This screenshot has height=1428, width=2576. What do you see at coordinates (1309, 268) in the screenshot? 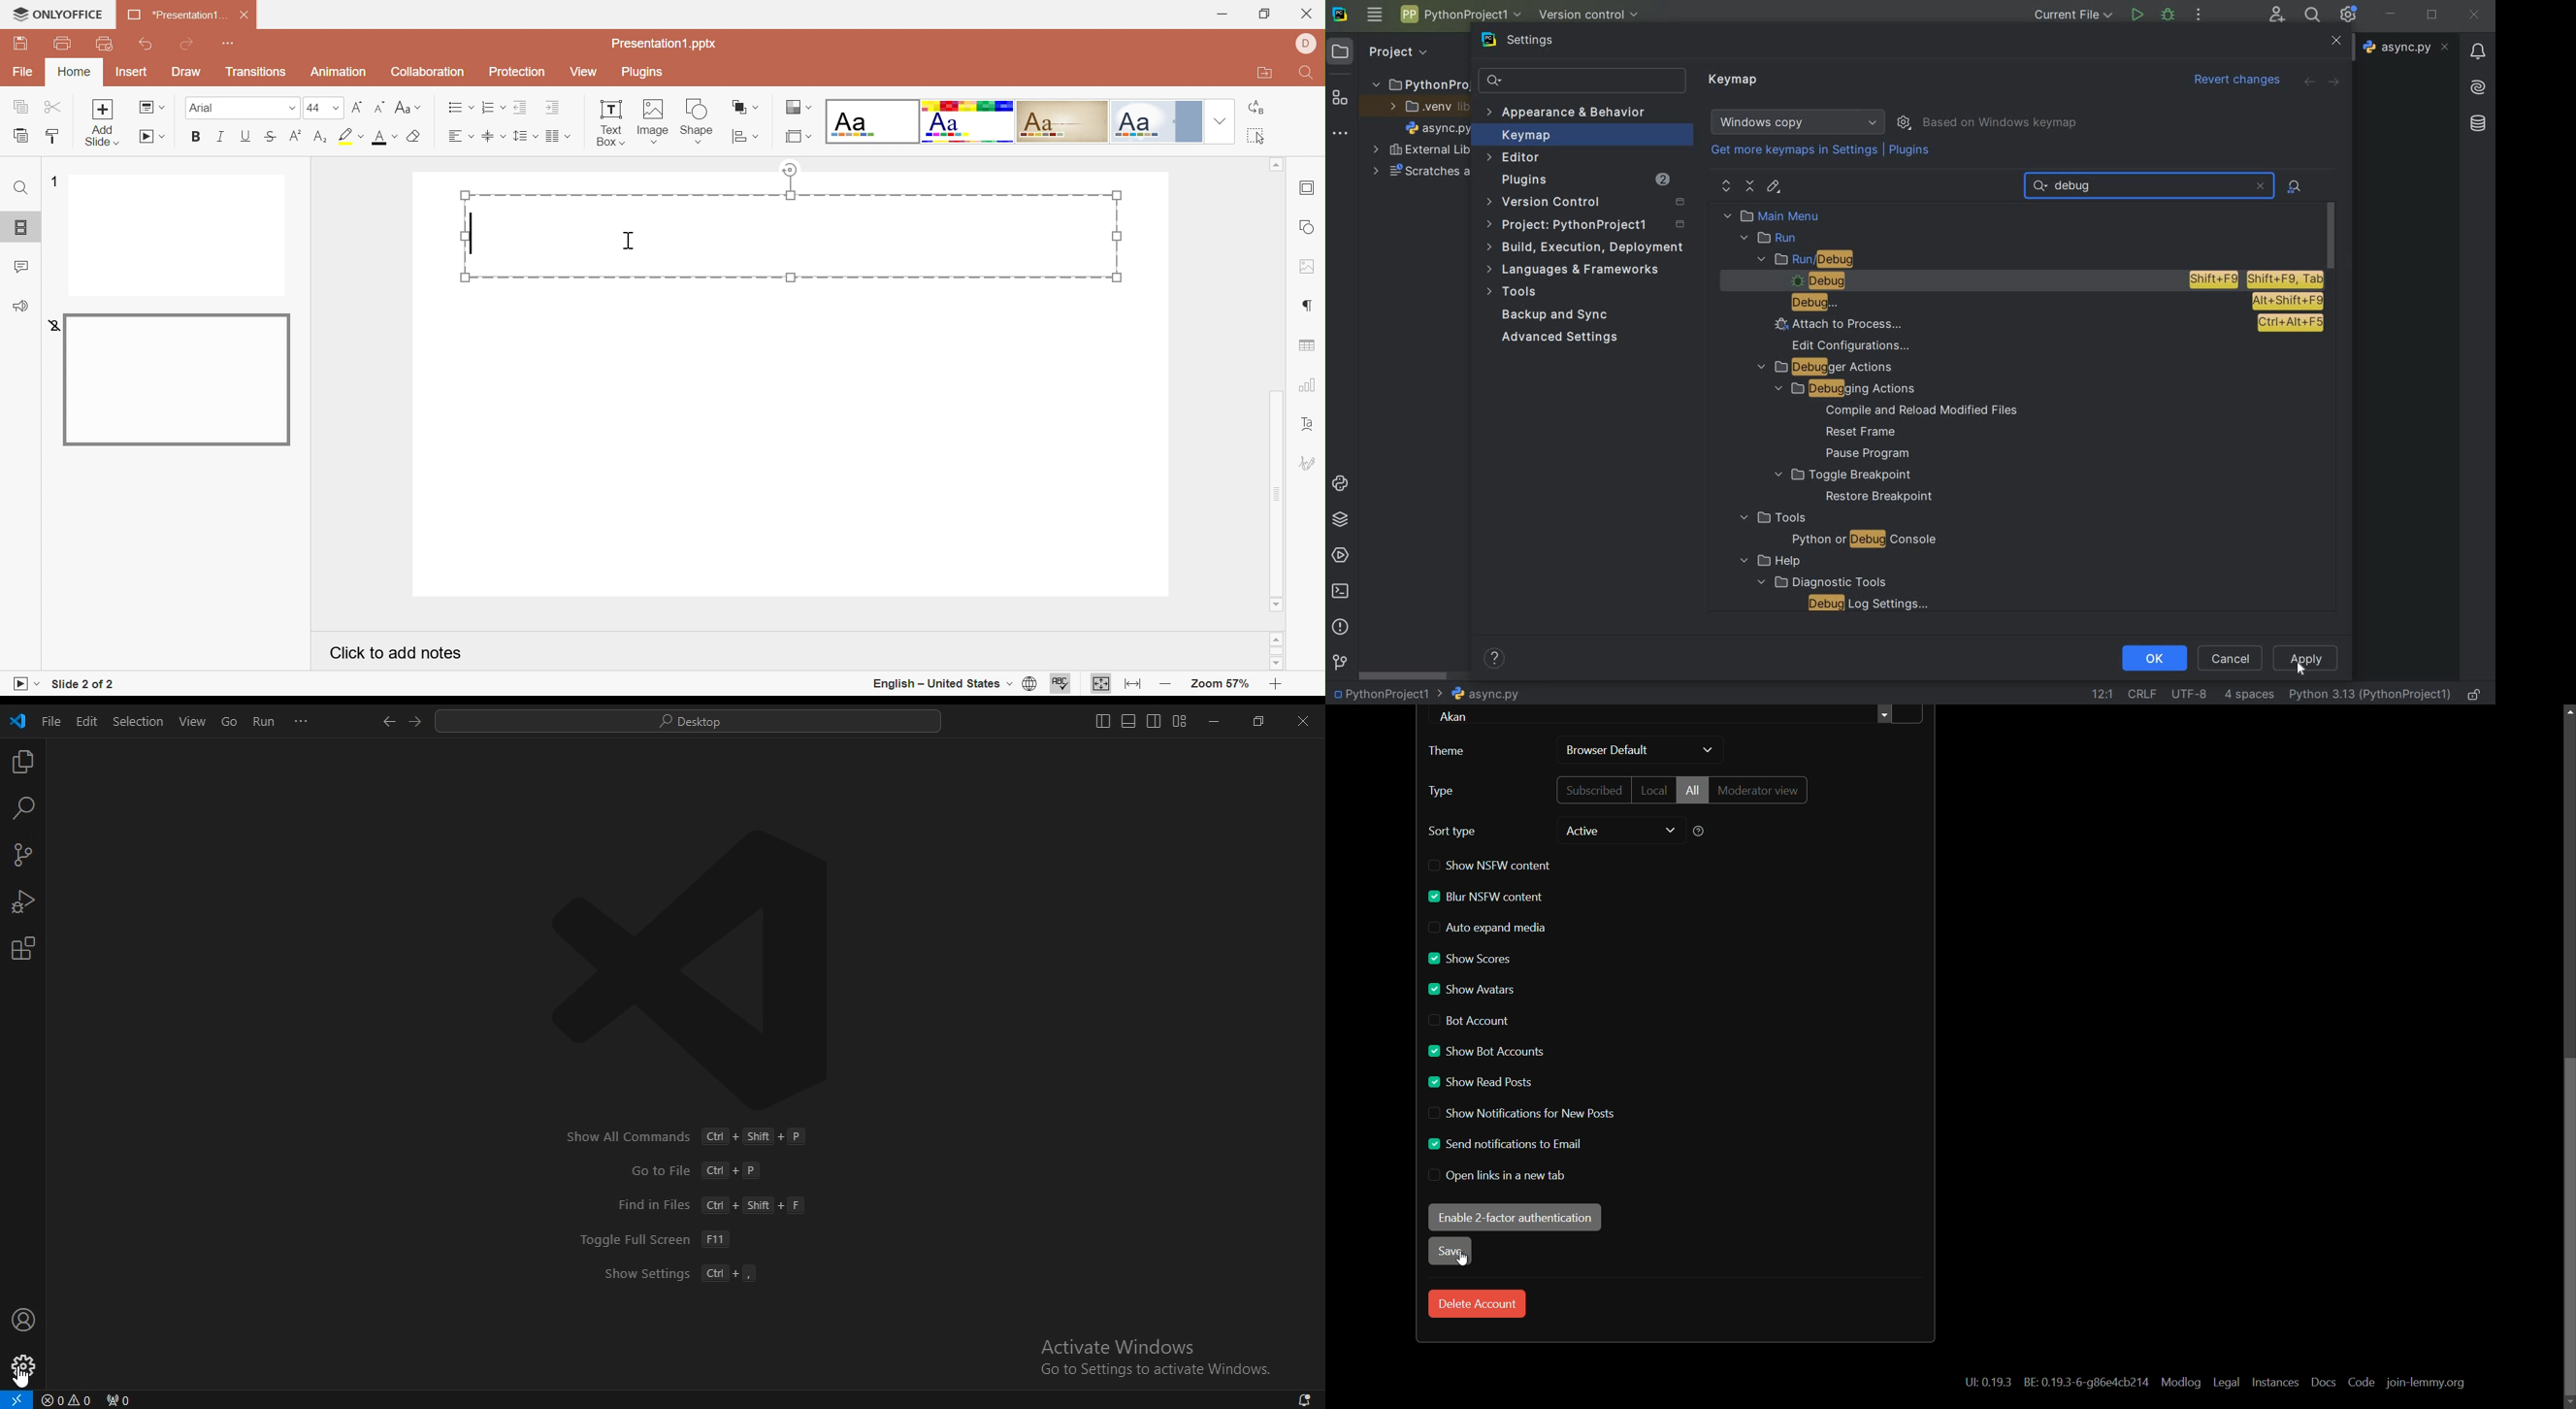
I see `Image settings` at bounding box center [1309, 268].